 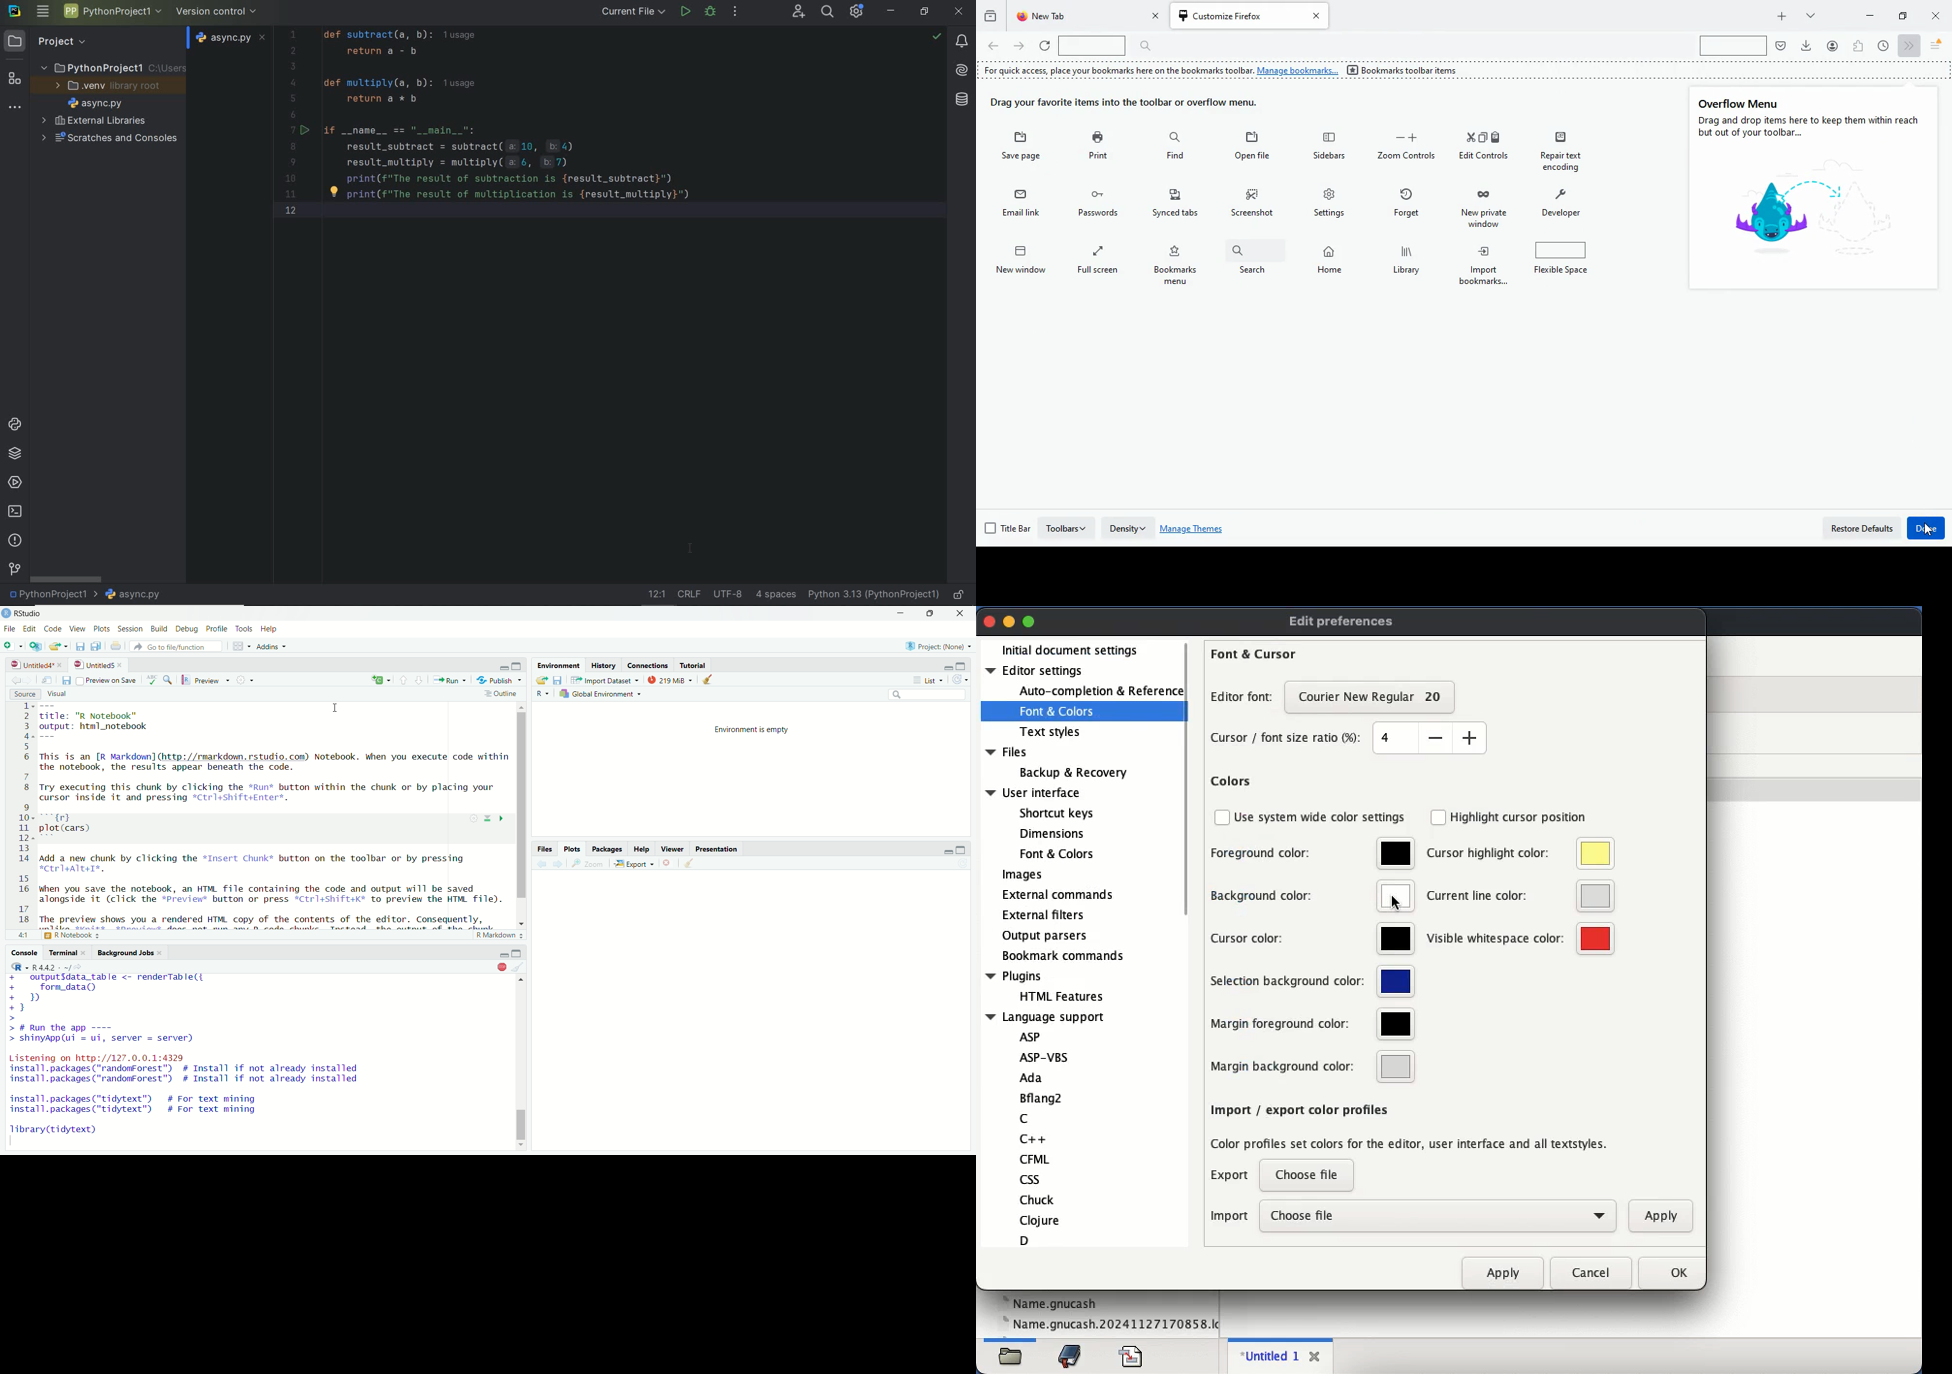 I want to click on Source, so click(x=25, y=694).